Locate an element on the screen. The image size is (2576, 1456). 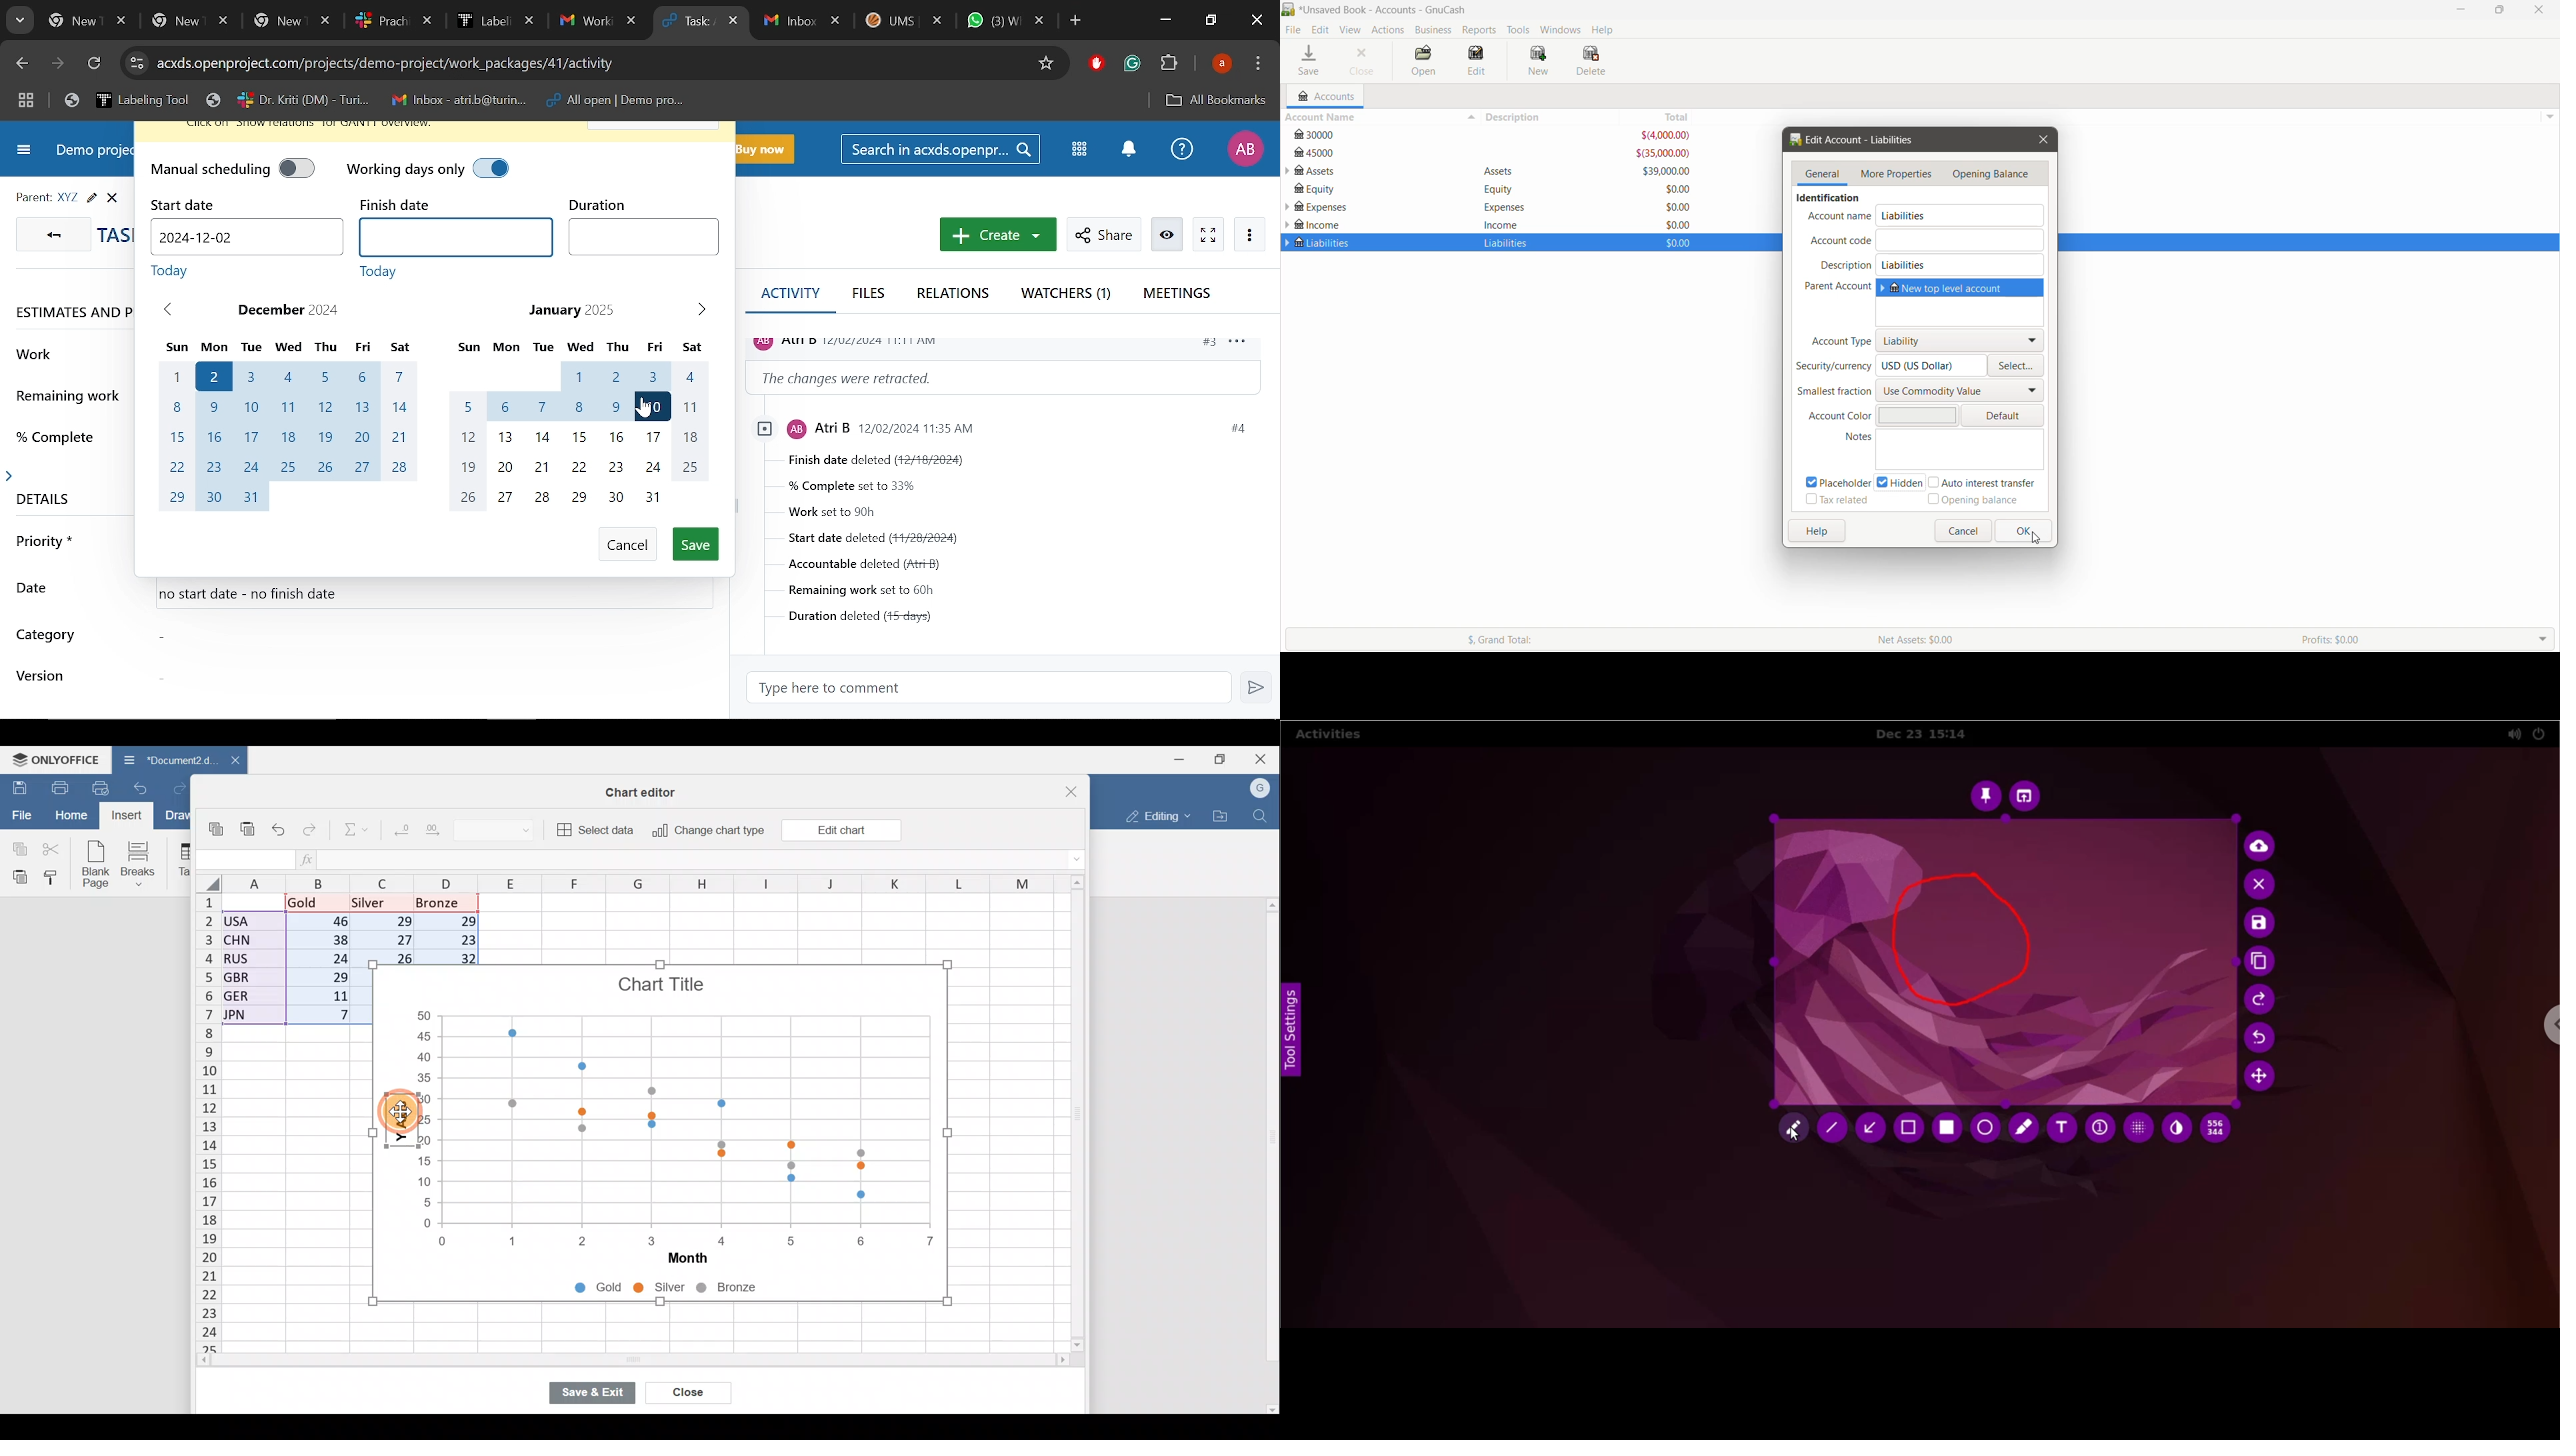
Net Assets is located at coordinates (2081, 639).